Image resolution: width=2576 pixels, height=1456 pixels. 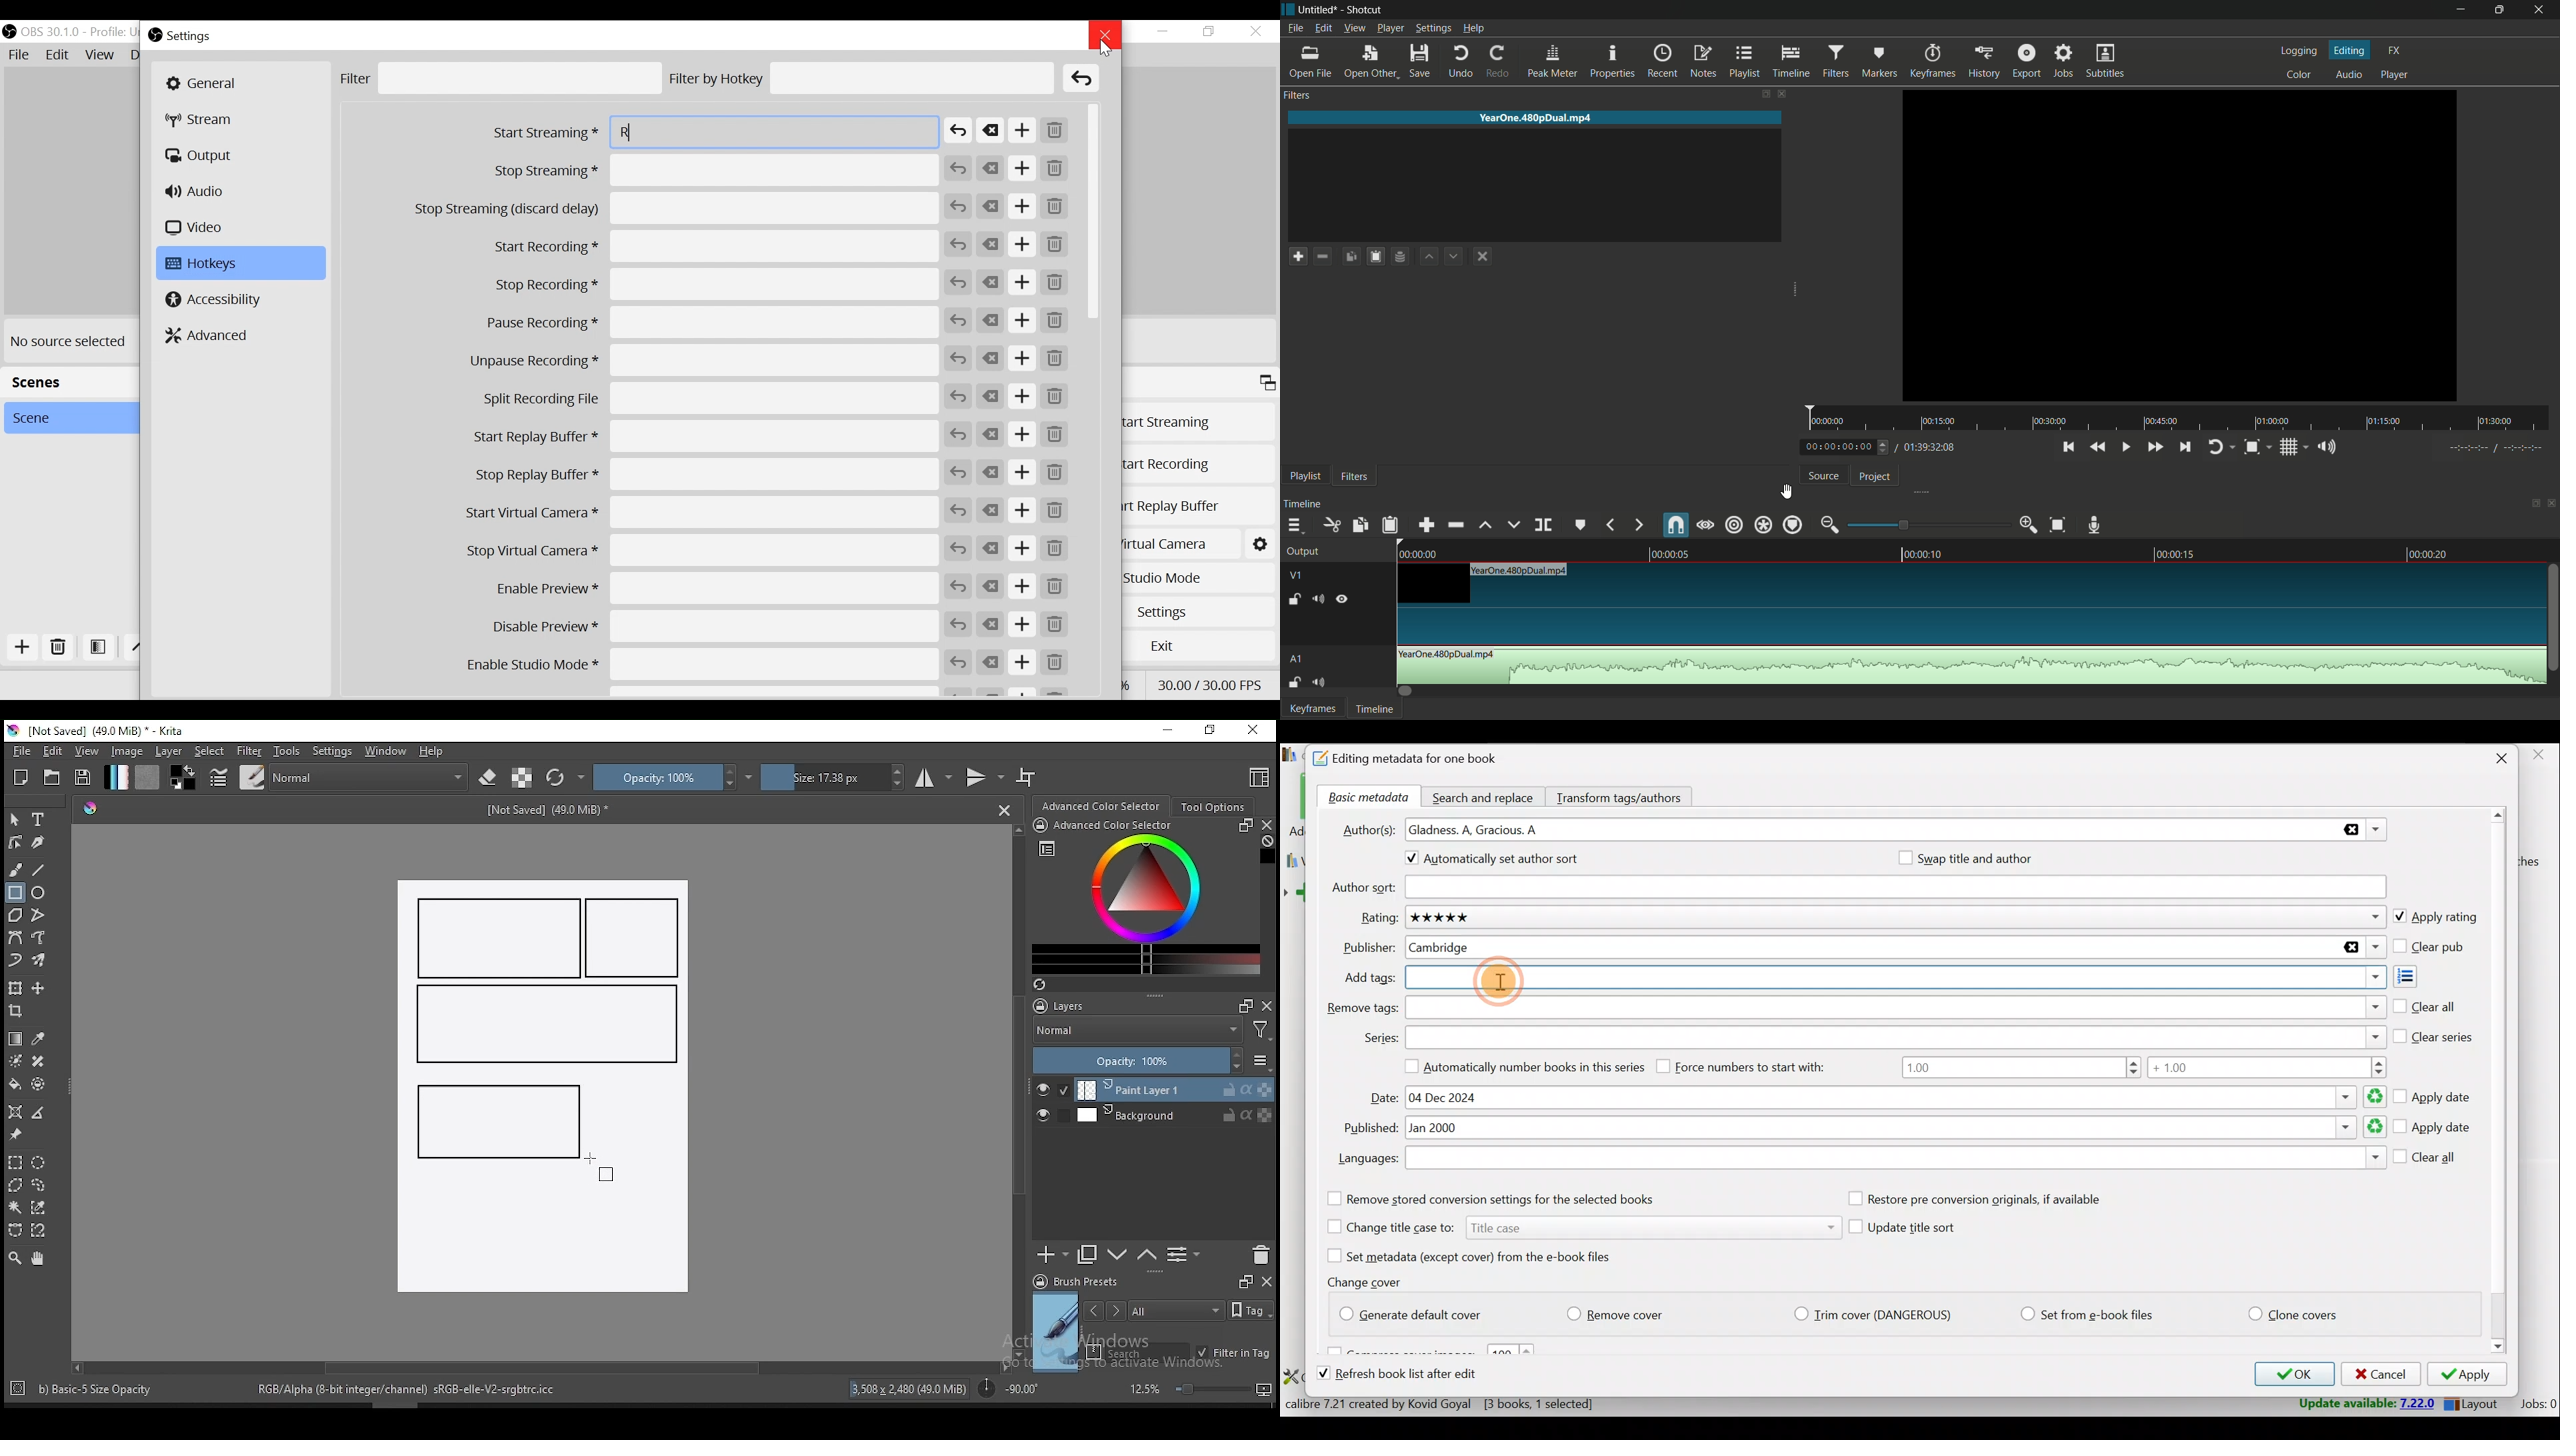 I want to click on snap, so click(x=1675, y=525).